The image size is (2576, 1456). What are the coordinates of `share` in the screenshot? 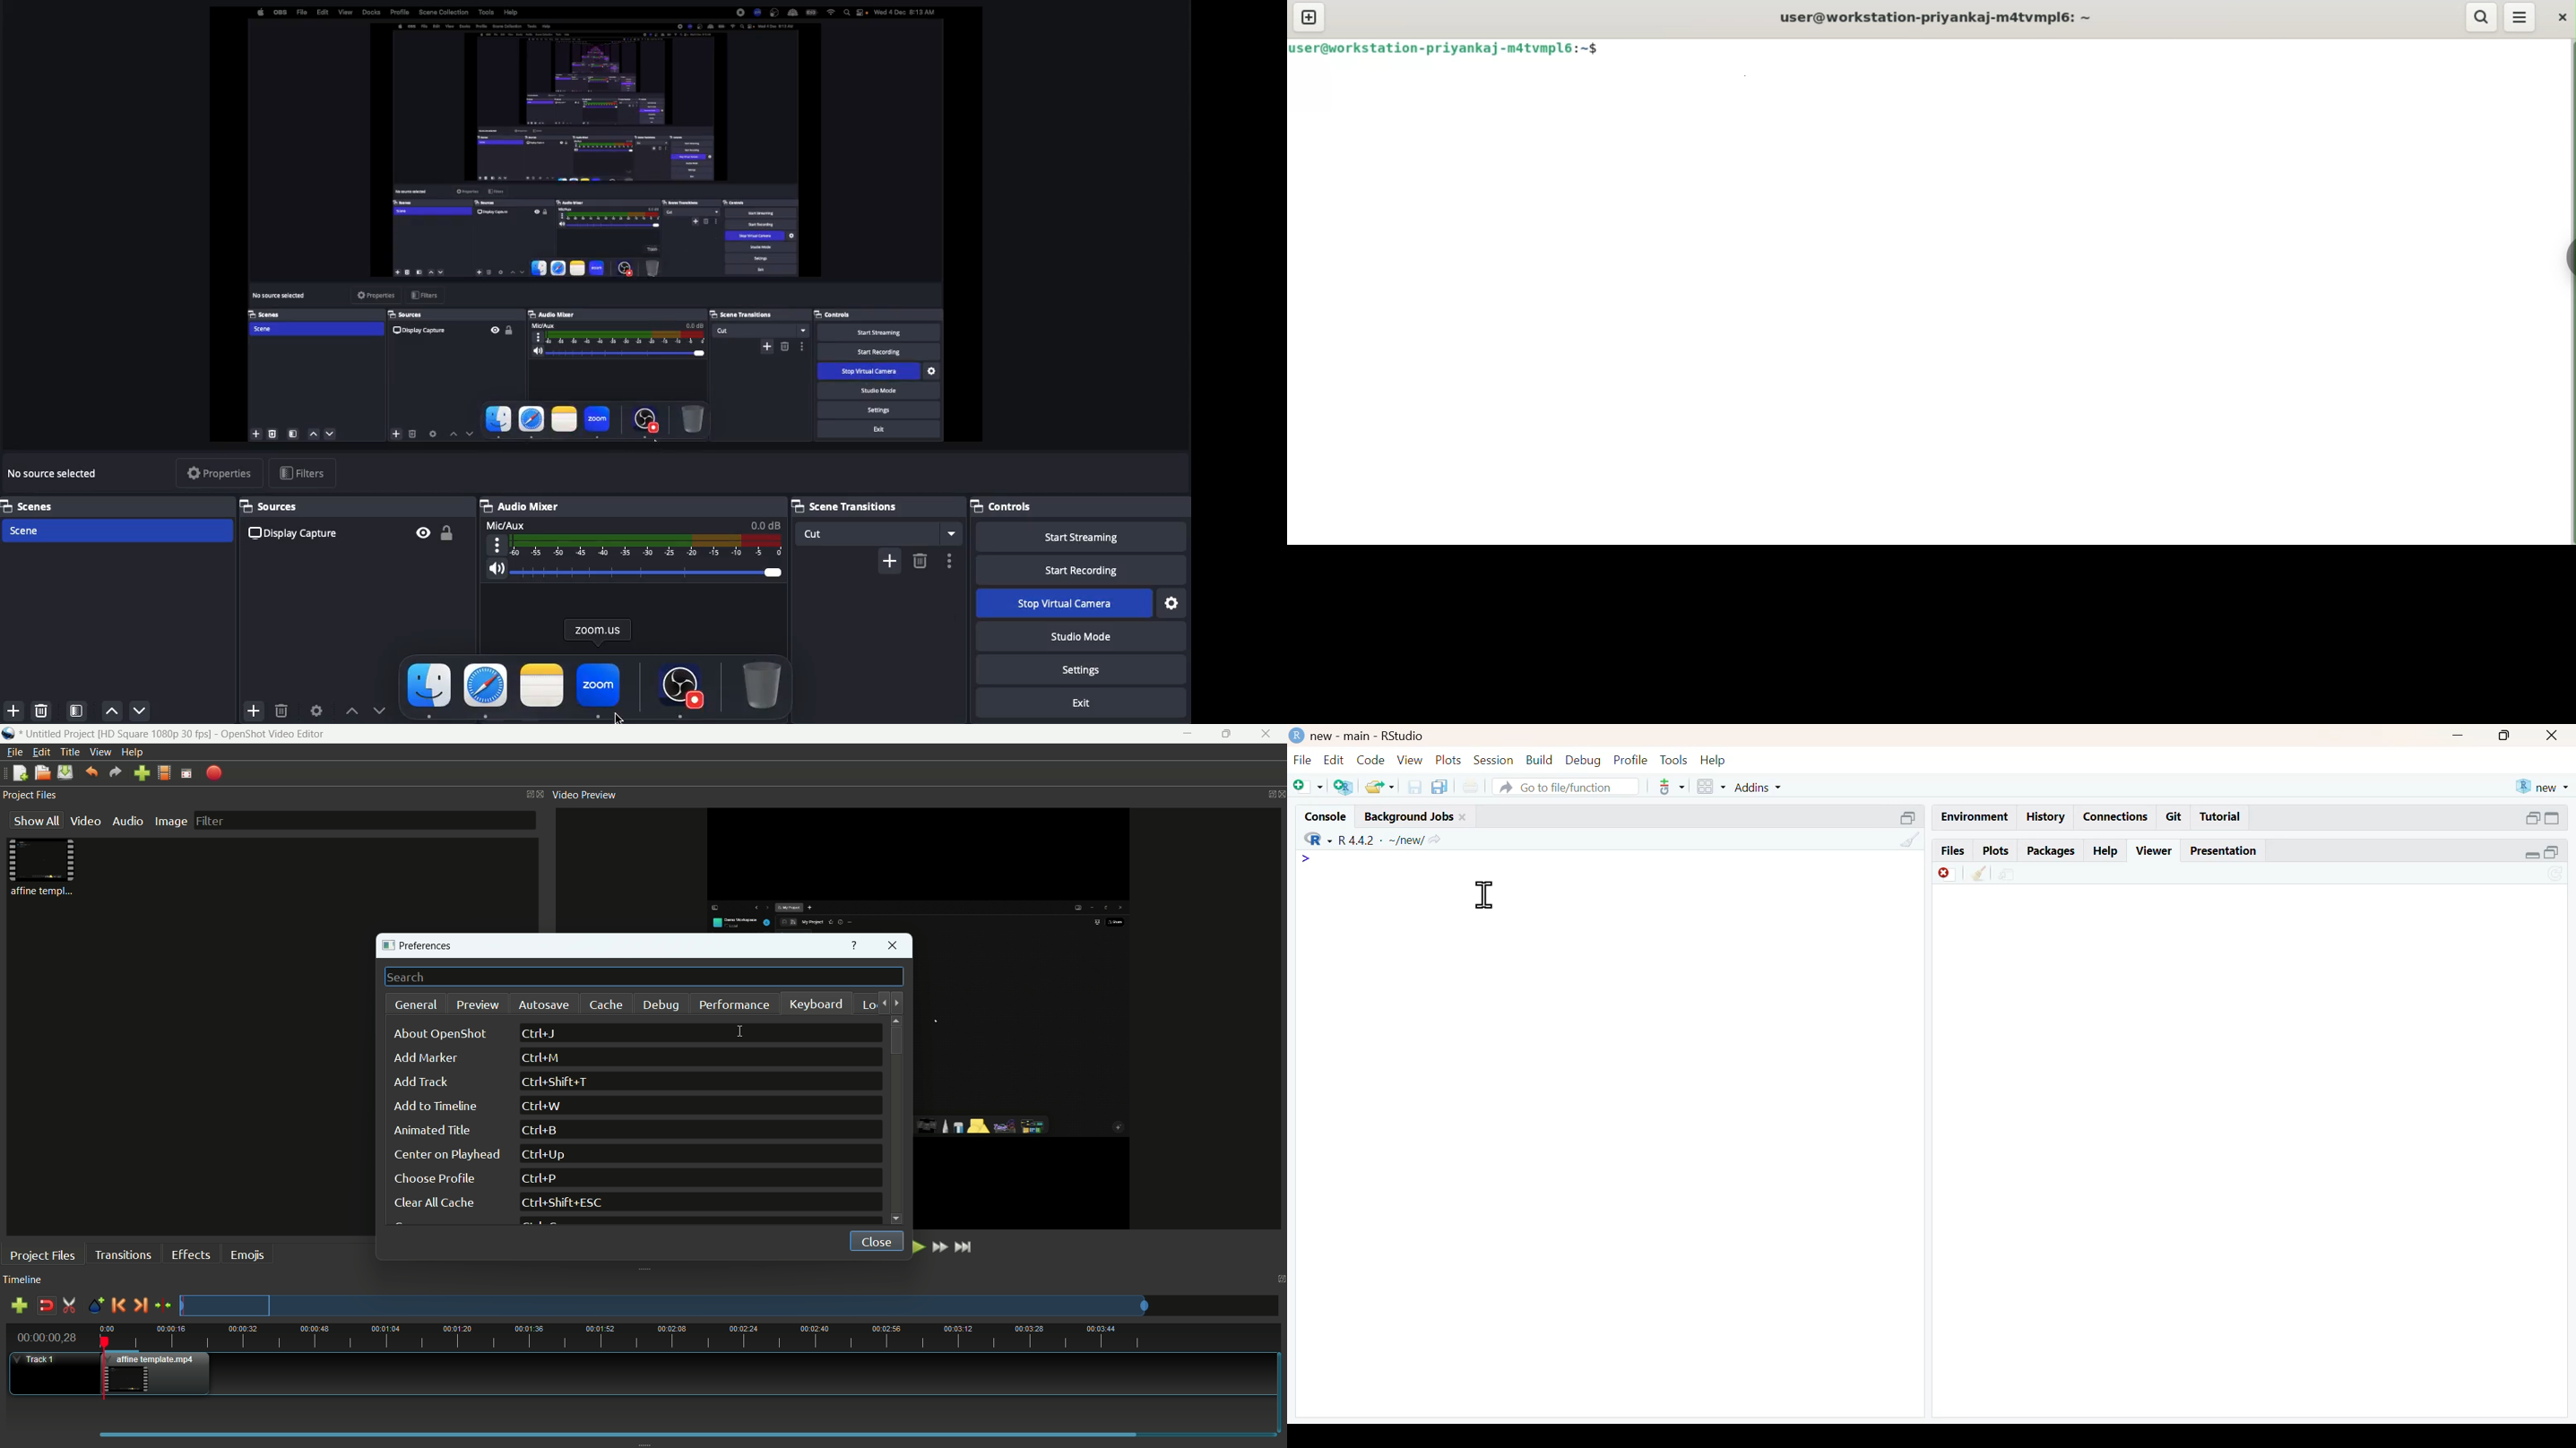 It's located at (2007, 875).